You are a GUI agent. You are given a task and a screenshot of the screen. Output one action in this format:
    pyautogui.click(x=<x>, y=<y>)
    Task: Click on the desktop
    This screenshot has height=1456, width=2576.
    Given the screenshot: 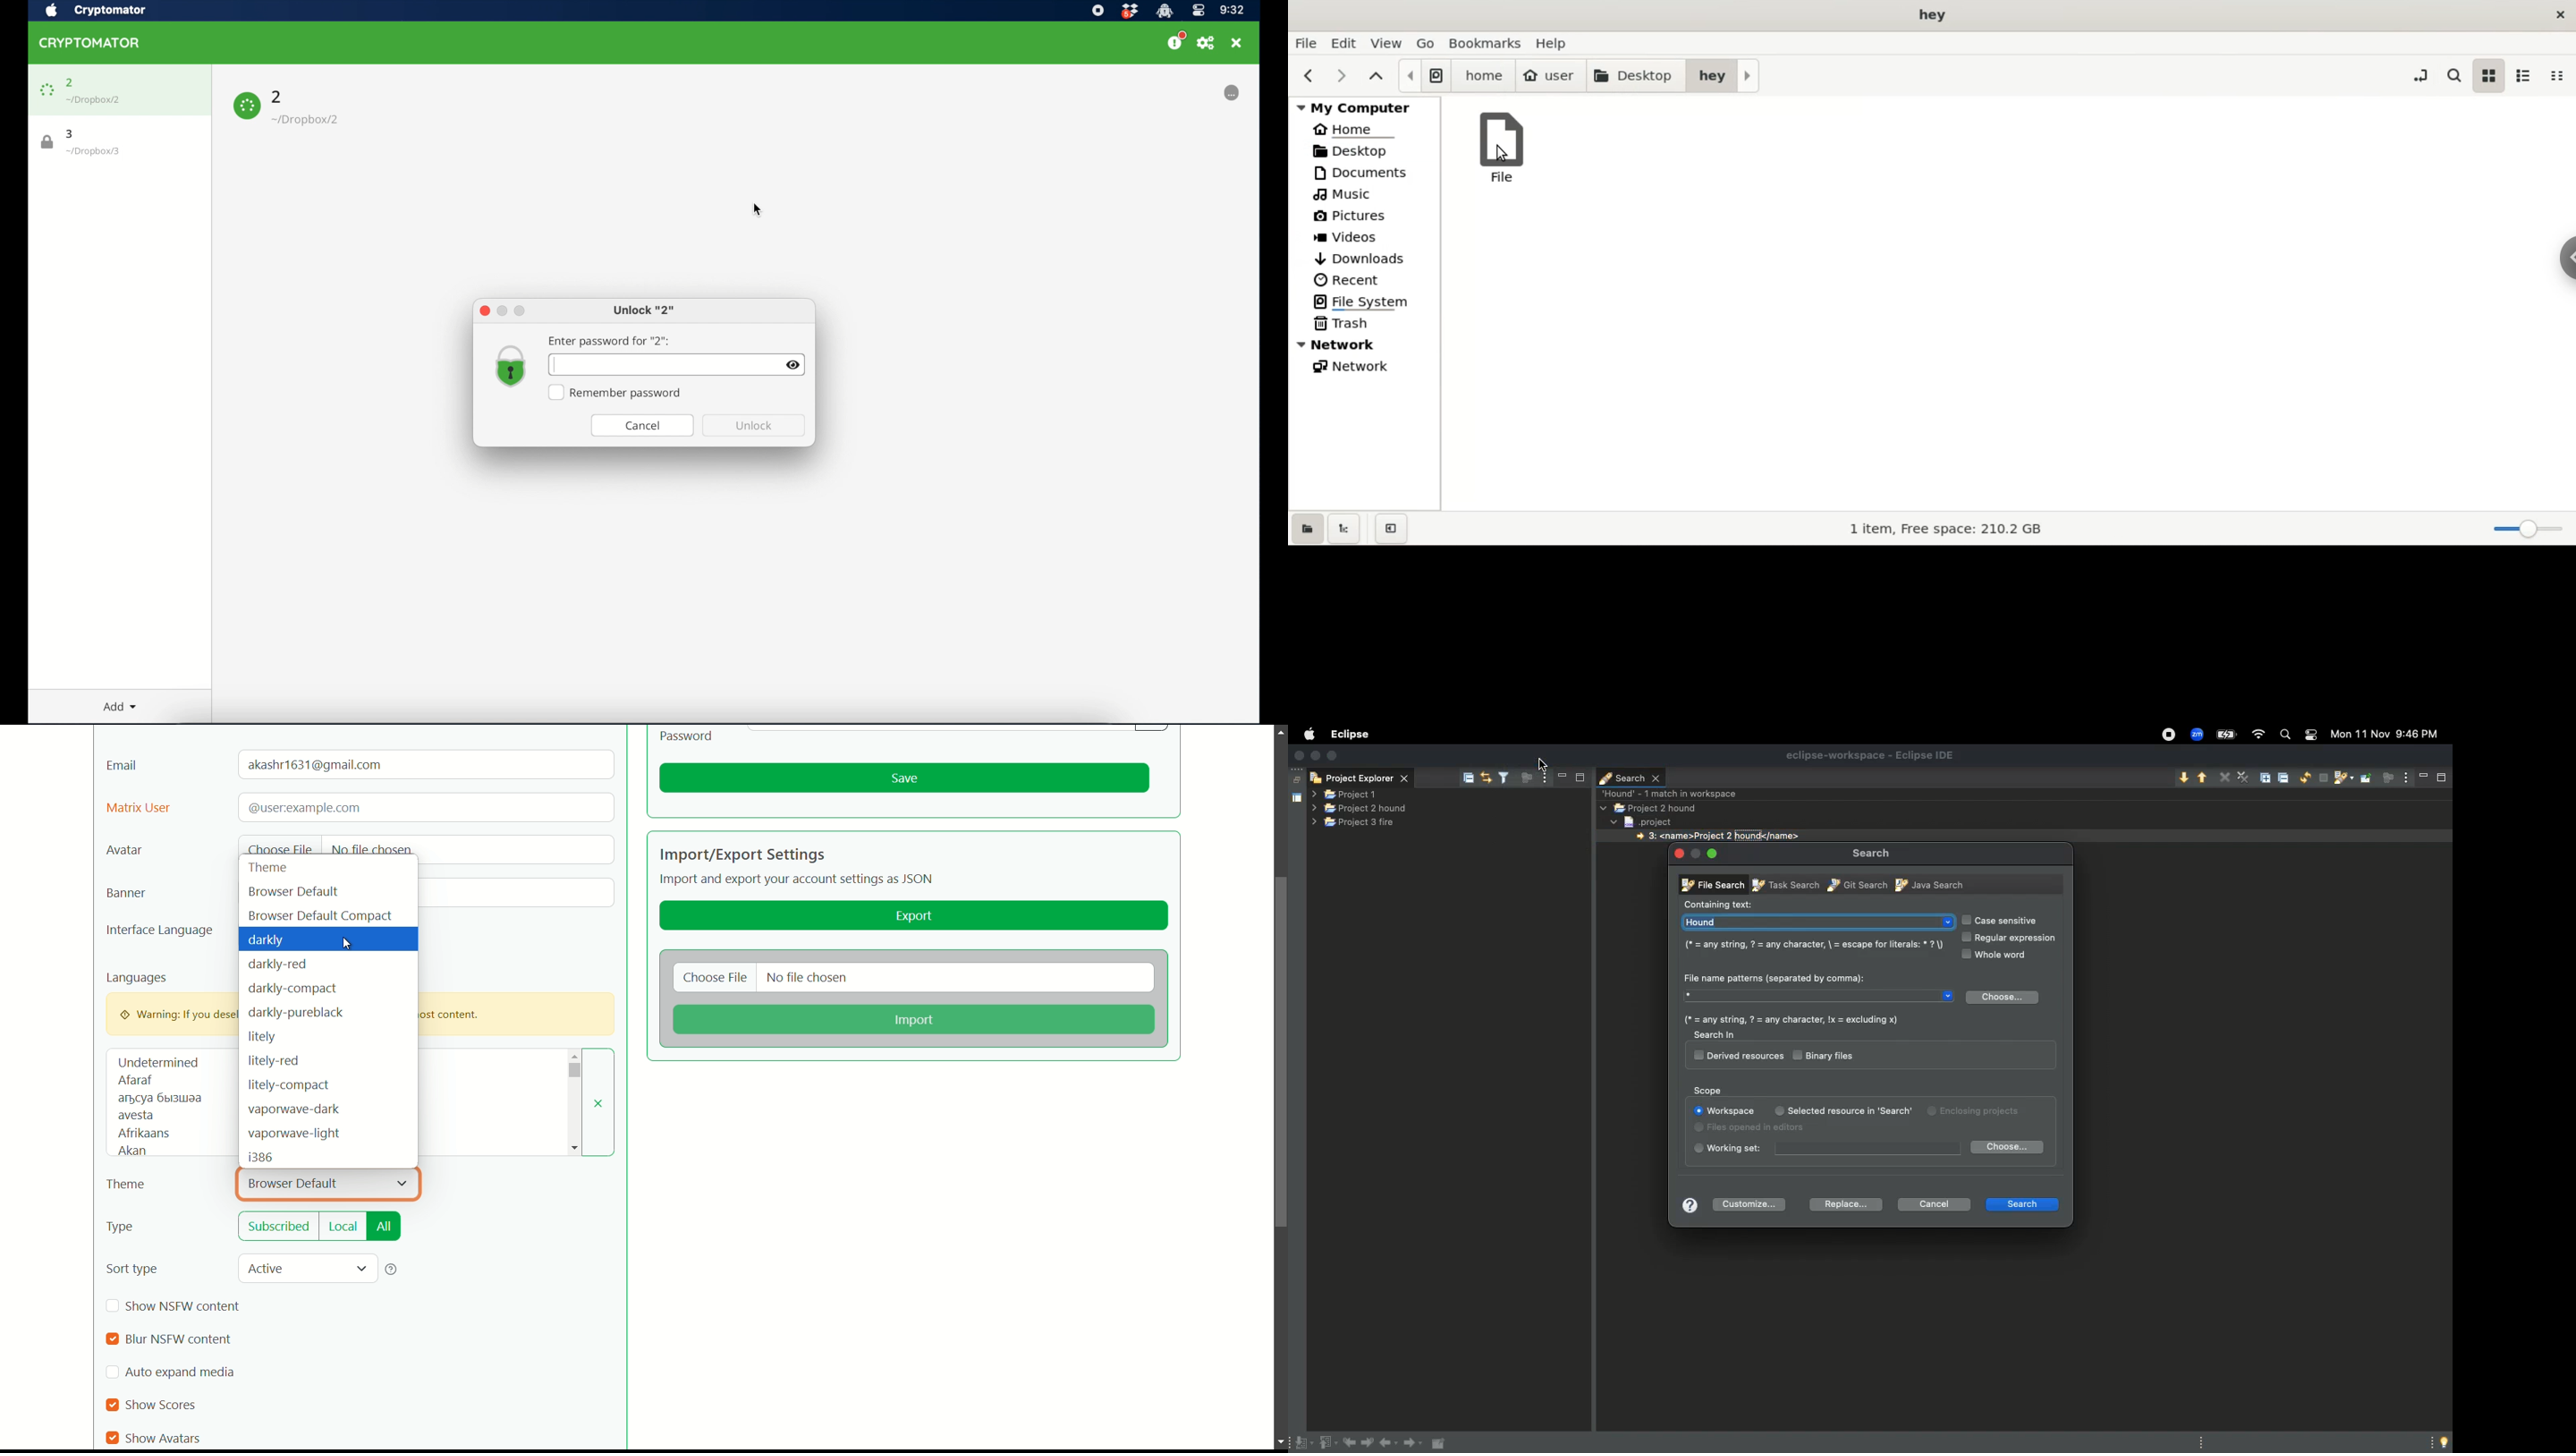 What is the action you would take?
    pyautogui.click(x=1641, y=74)
    